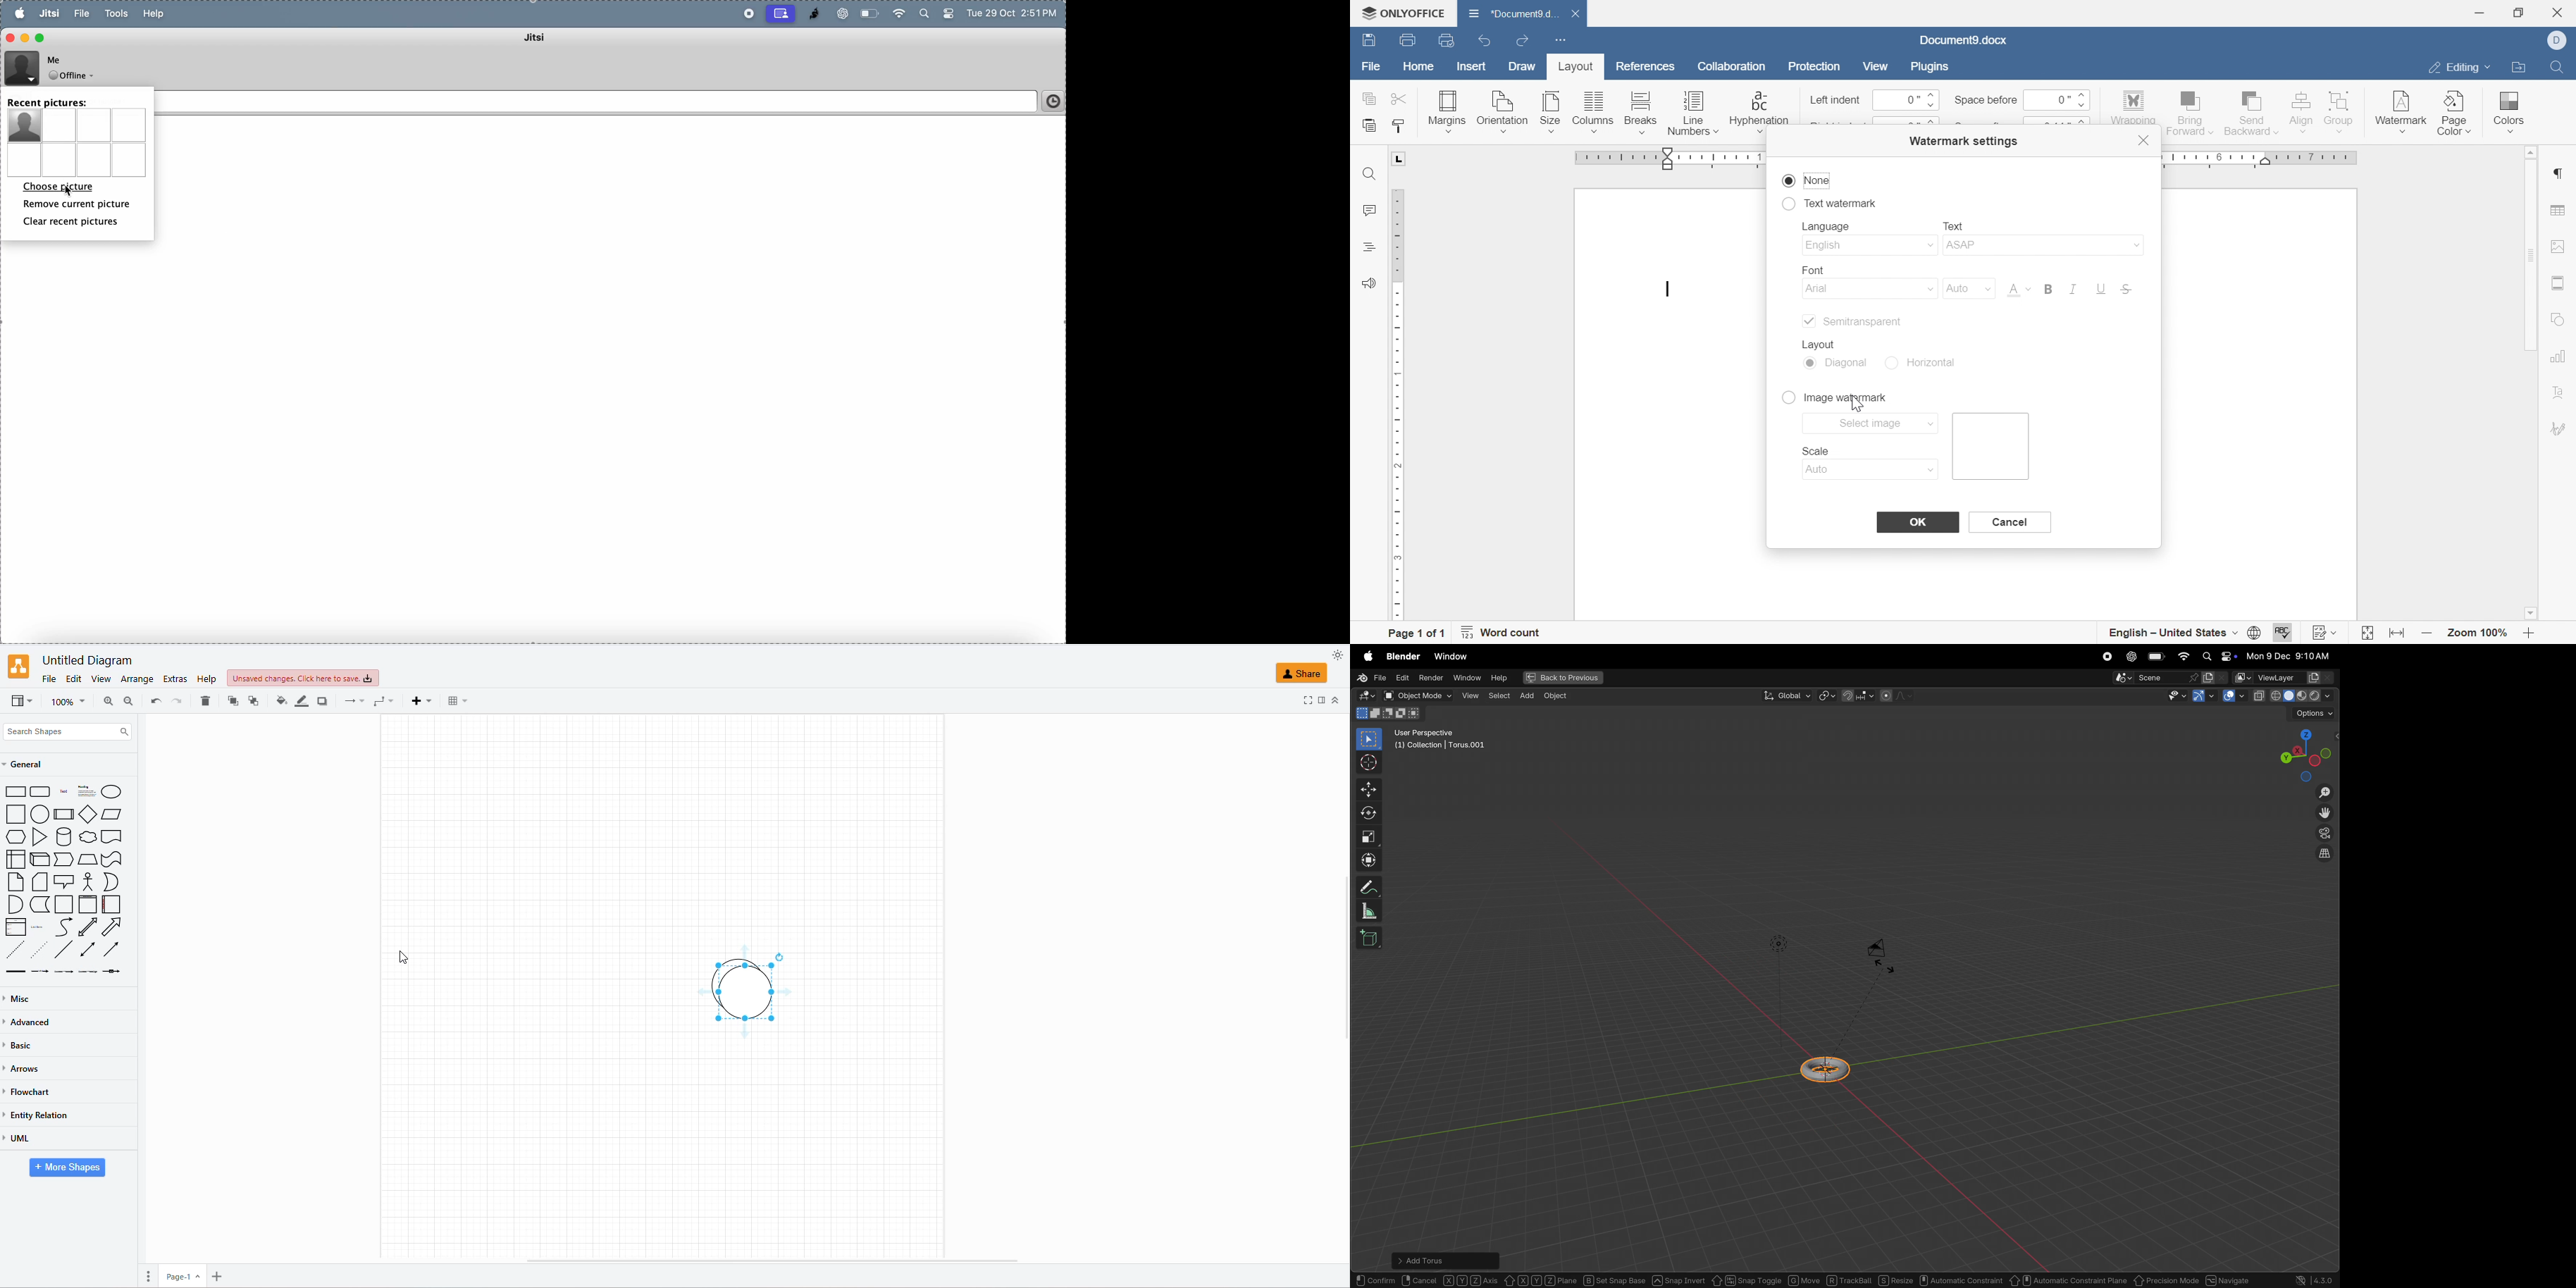  What do you see at coordinates (1050, 101) in the screenshot?
I see `time frame` at bounding box center [1050, 101].